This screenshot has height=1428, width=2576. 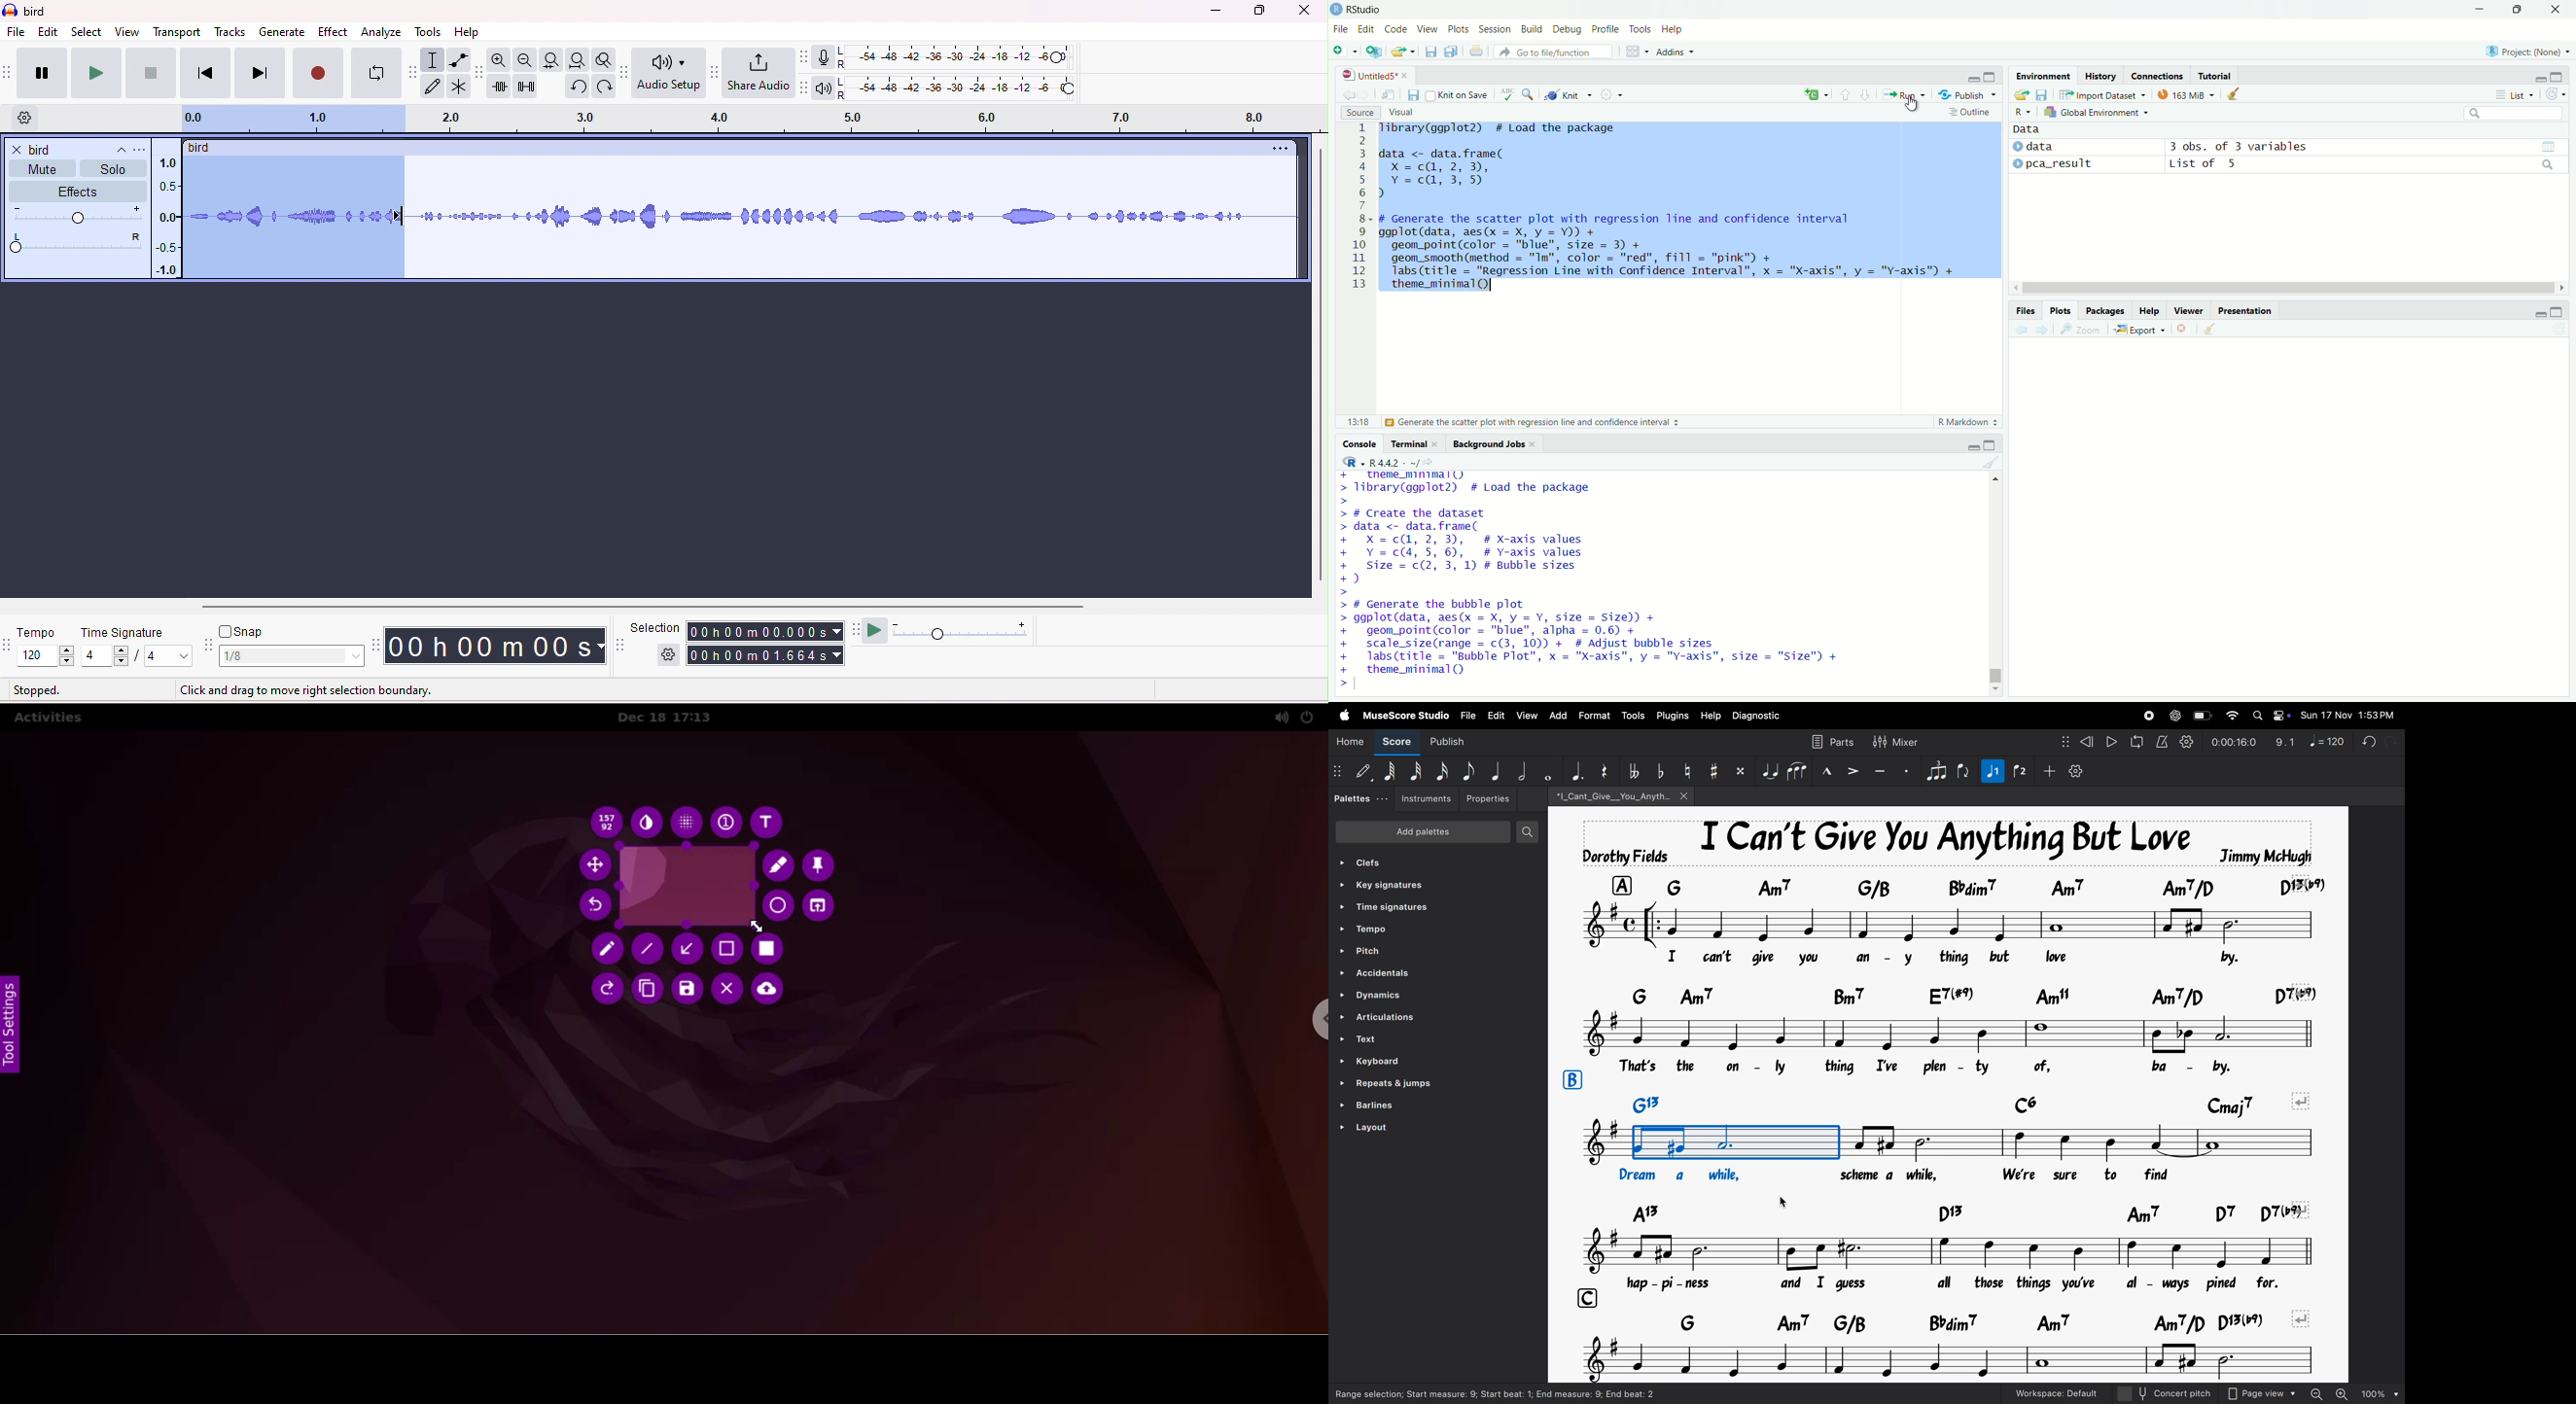 What do you see at coordinates (1257, 11) in the screenshot?
I see `maximize` at bounding box center [1257, 11].